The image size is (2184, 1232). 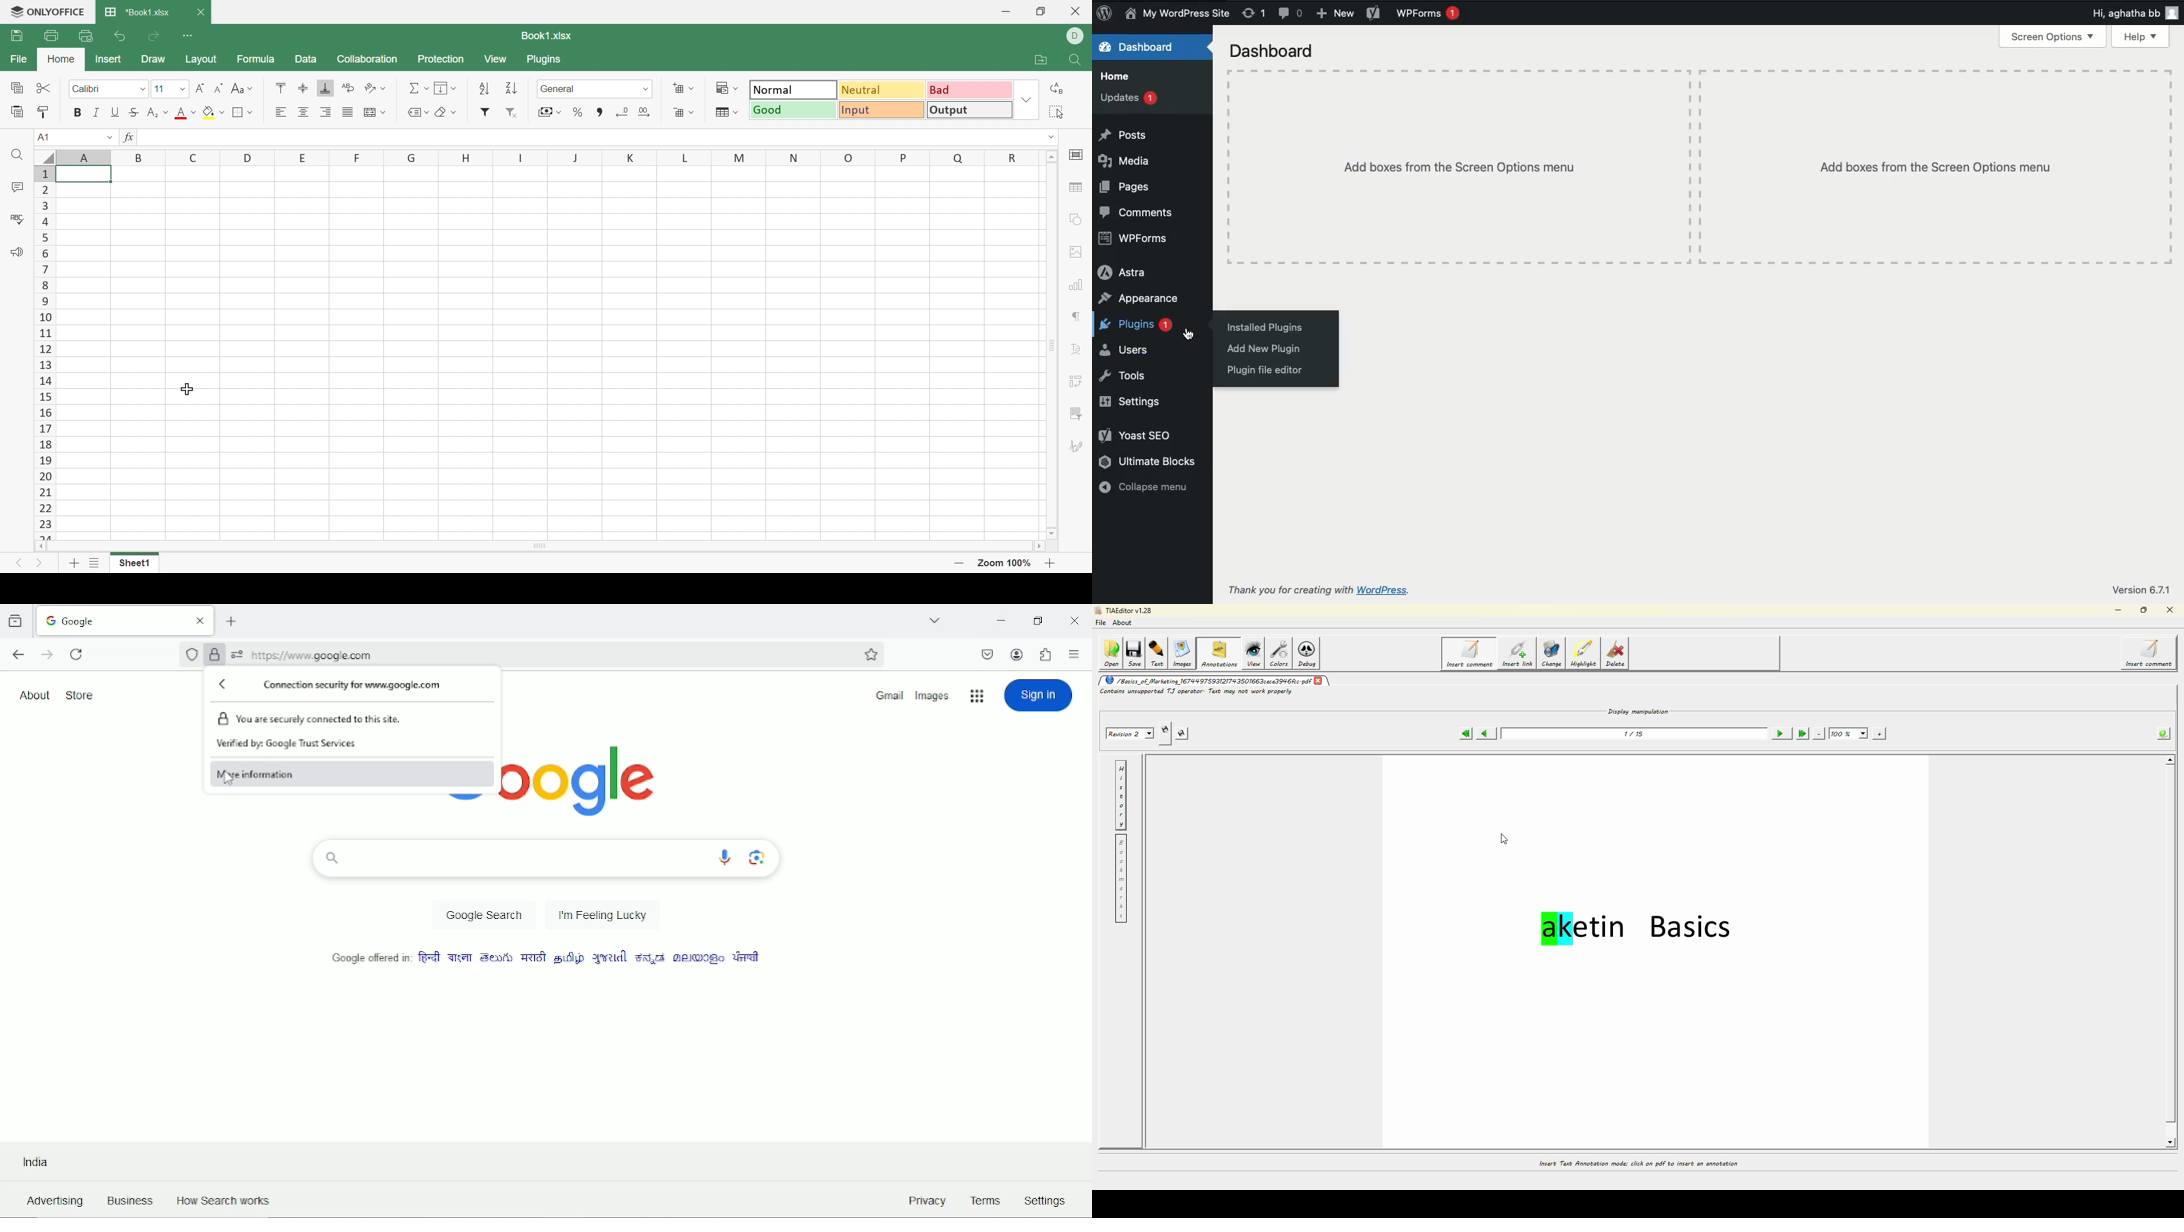 What do you see at coordinates (412, 87) in the screenshot?
I see `Summation` at bounding box center [412, 87].